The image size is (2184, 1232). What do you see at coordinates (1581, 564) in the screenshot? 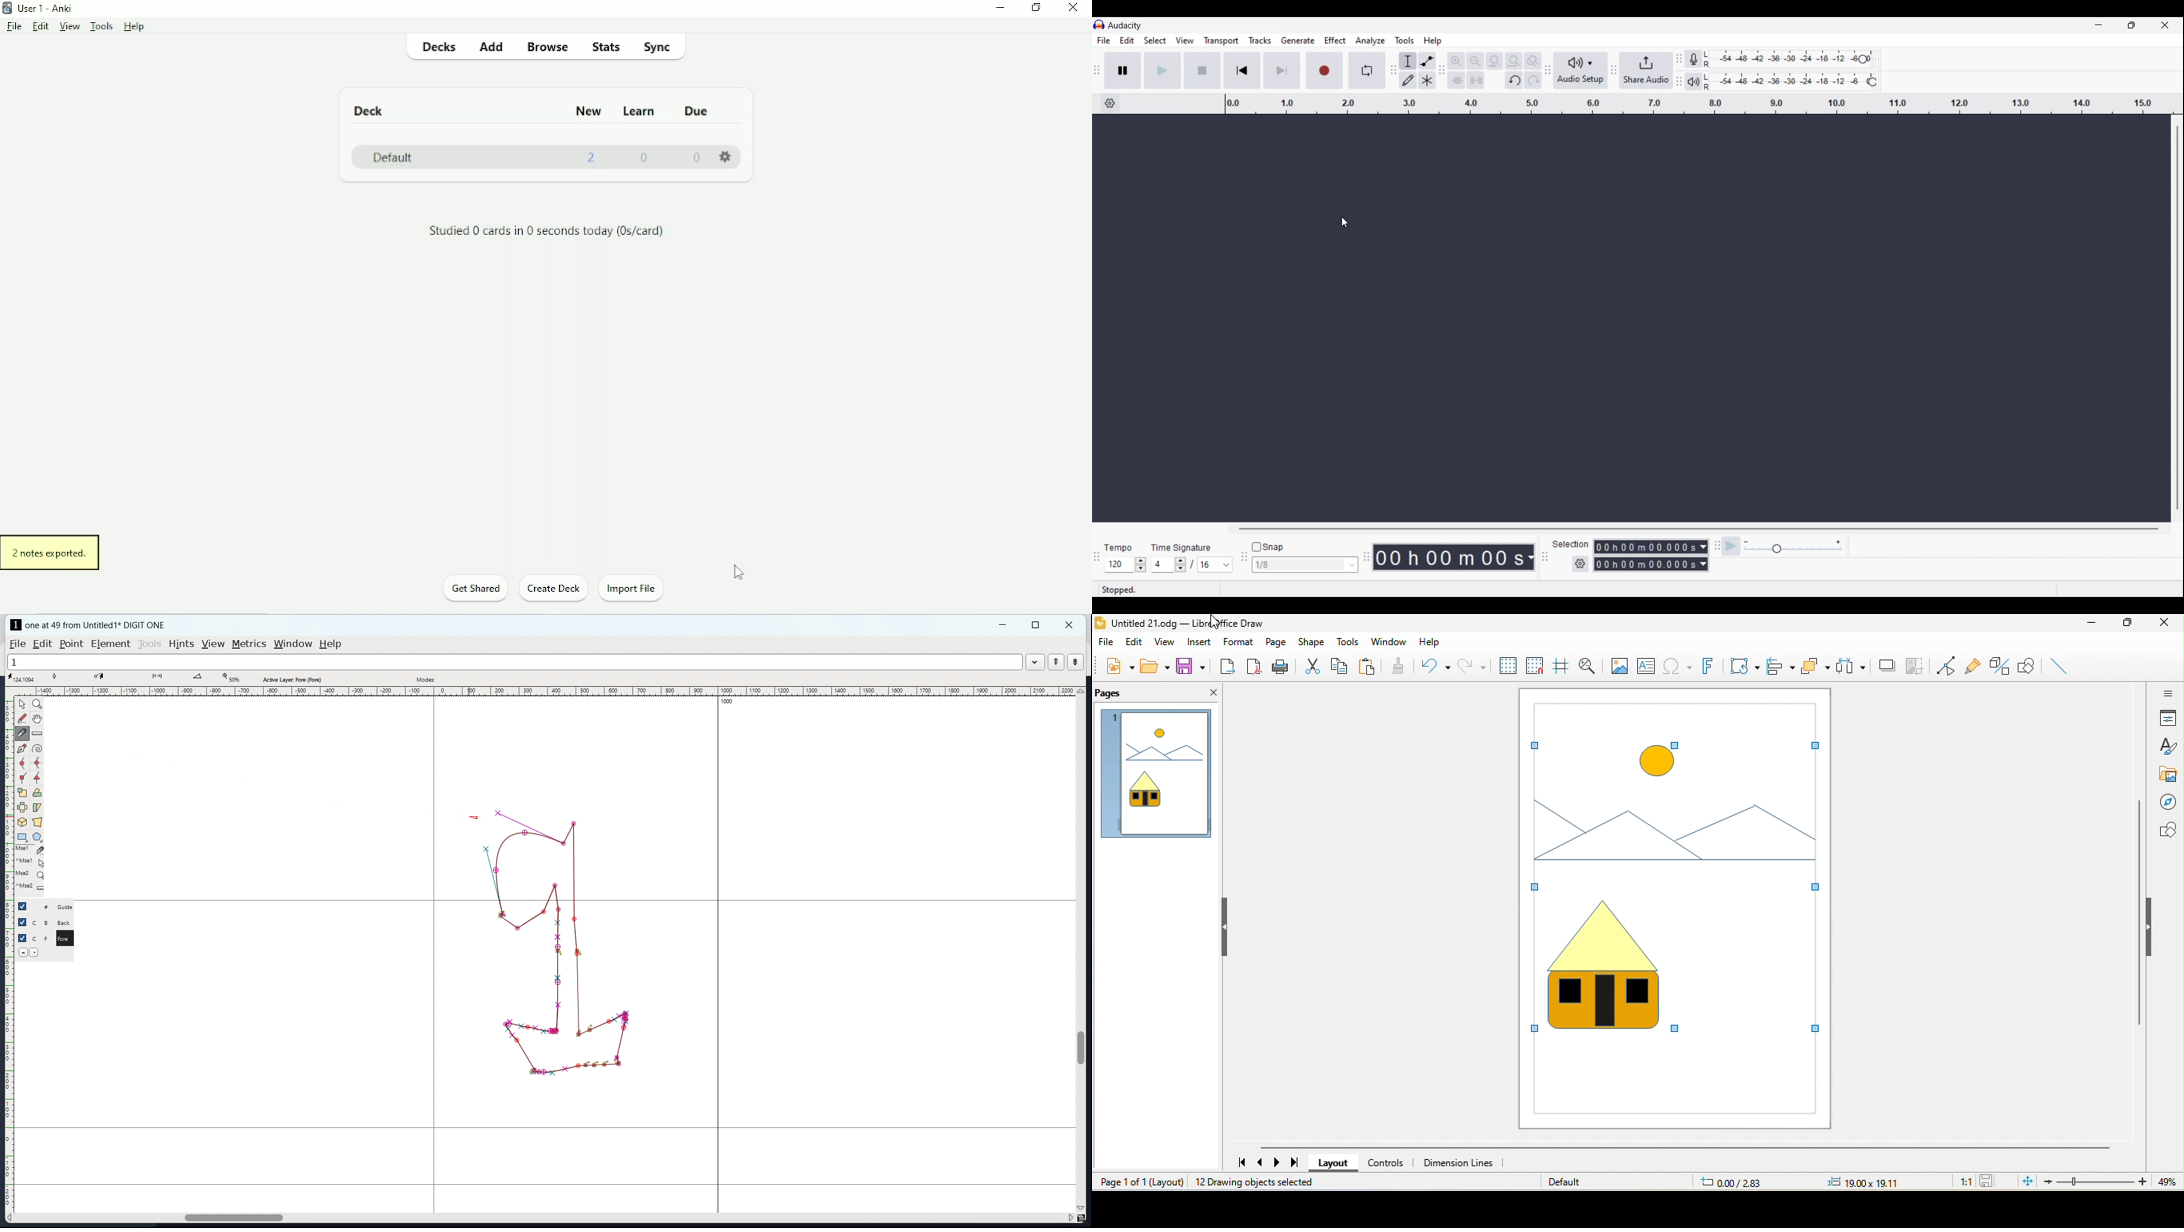
I see `Selection settings` at bounding box center [1581, 564].